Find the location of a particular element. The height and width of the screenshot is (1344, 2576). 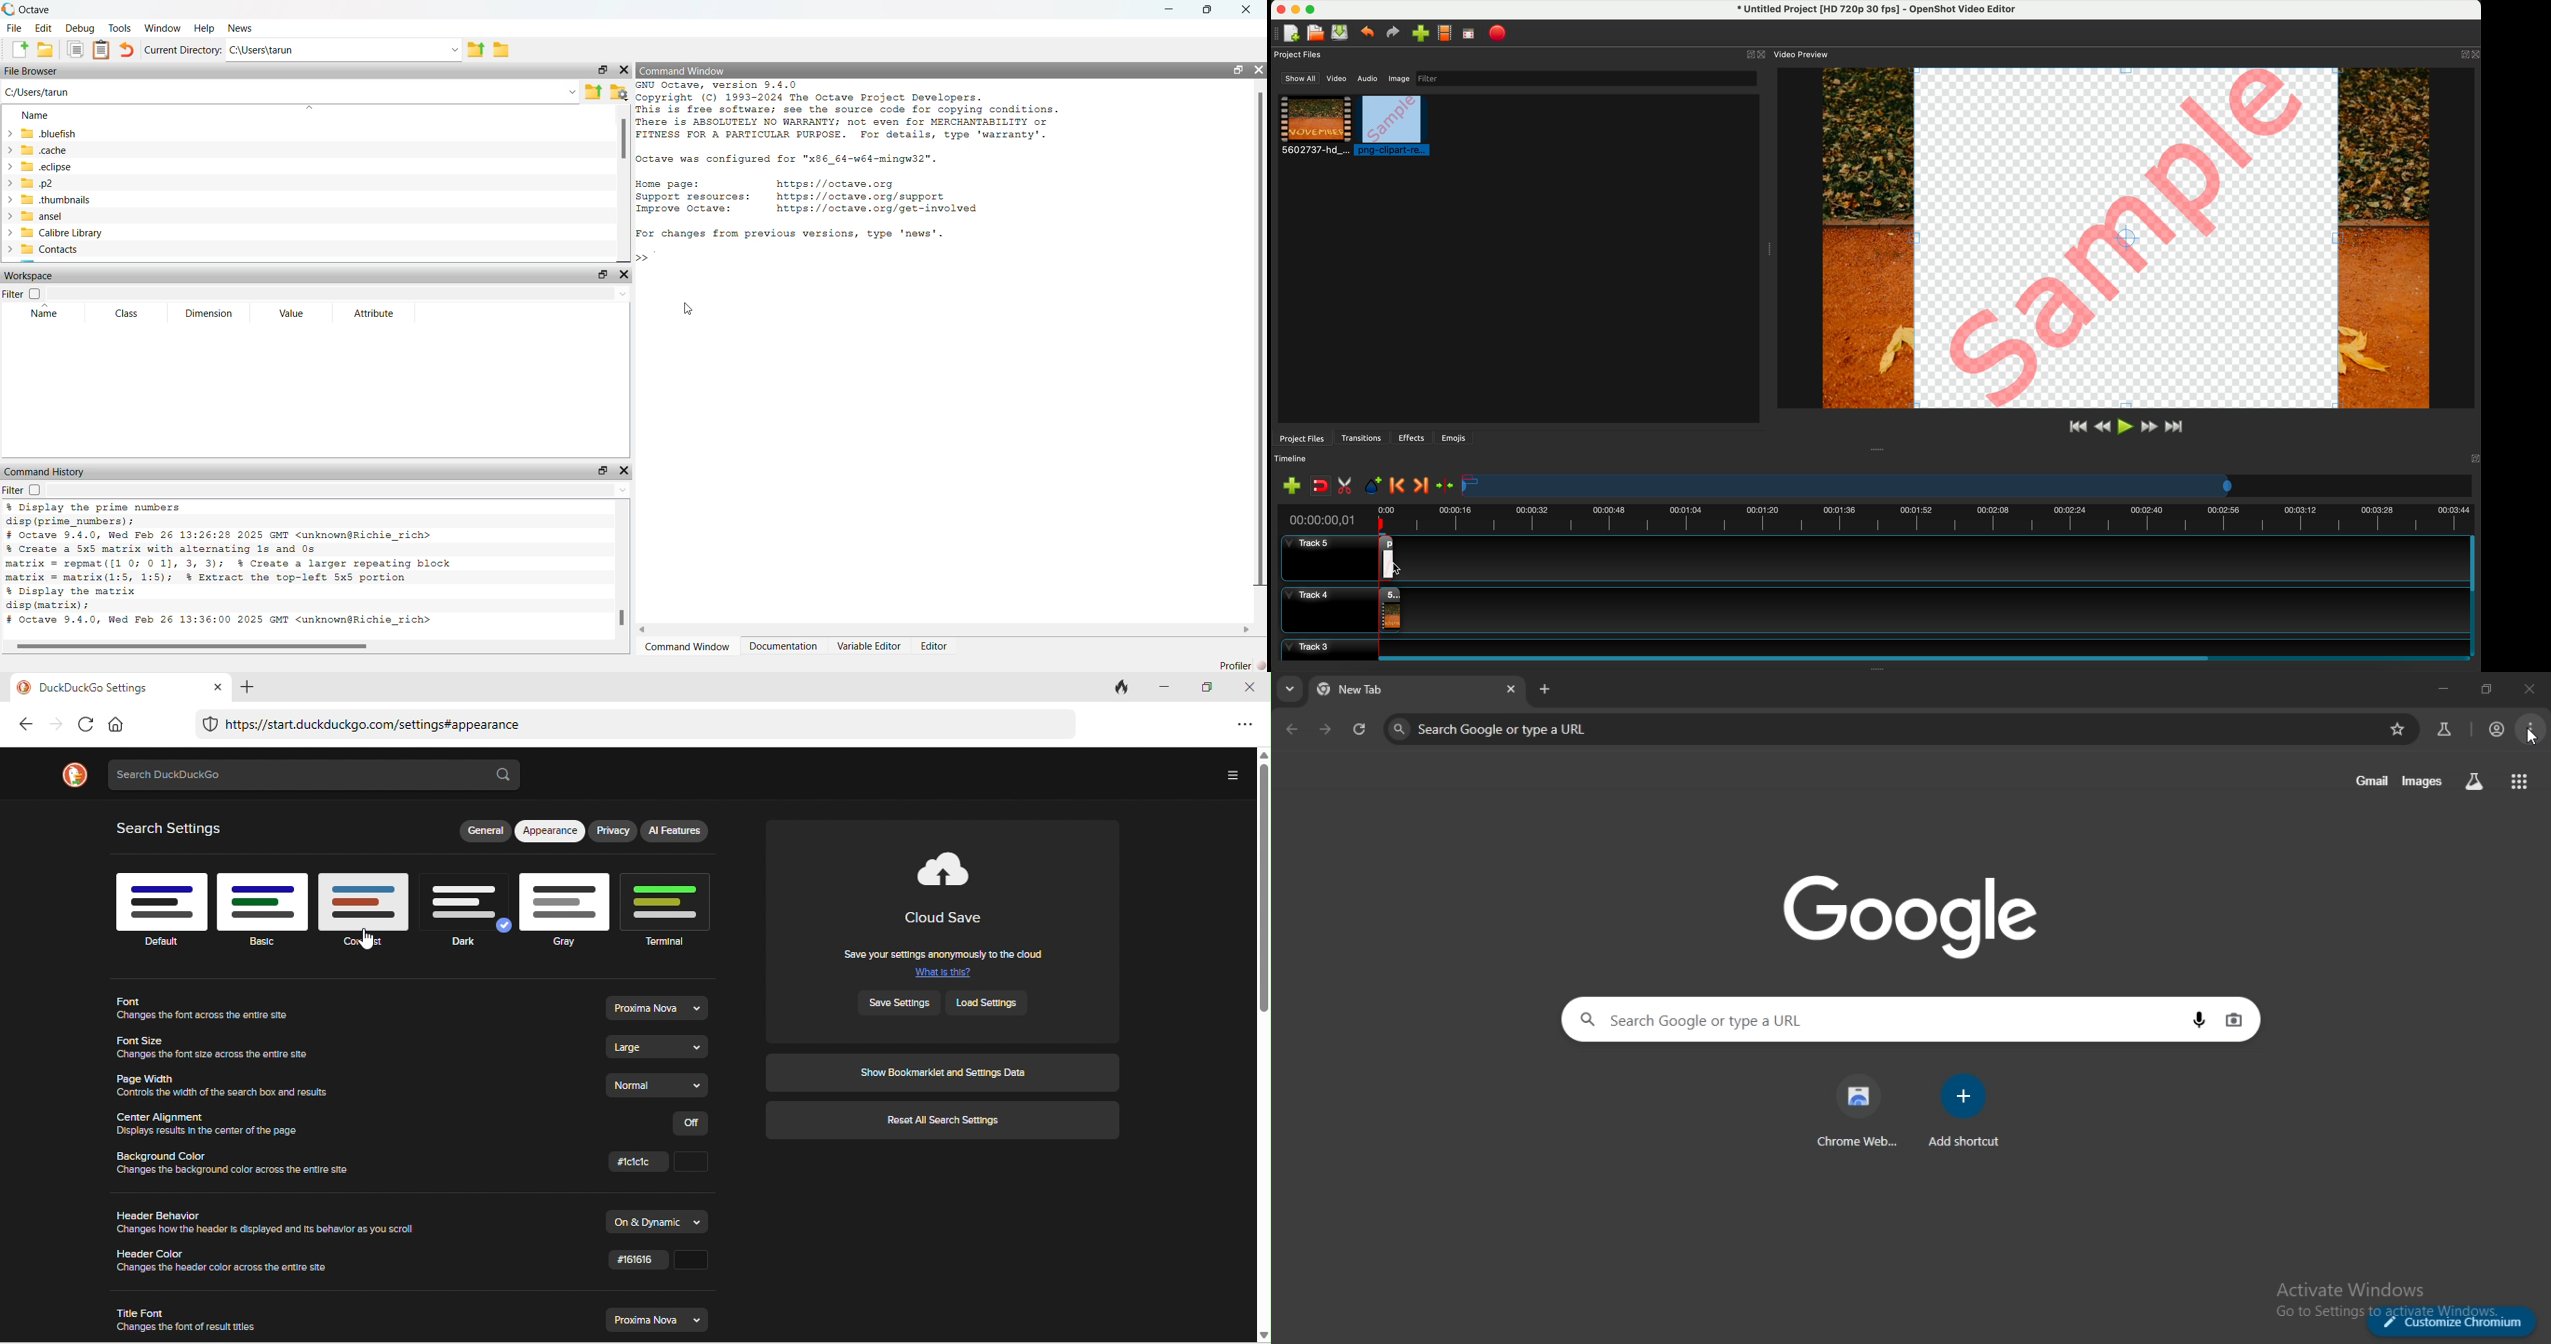

typing cursor is located at coordinates (659, 256).